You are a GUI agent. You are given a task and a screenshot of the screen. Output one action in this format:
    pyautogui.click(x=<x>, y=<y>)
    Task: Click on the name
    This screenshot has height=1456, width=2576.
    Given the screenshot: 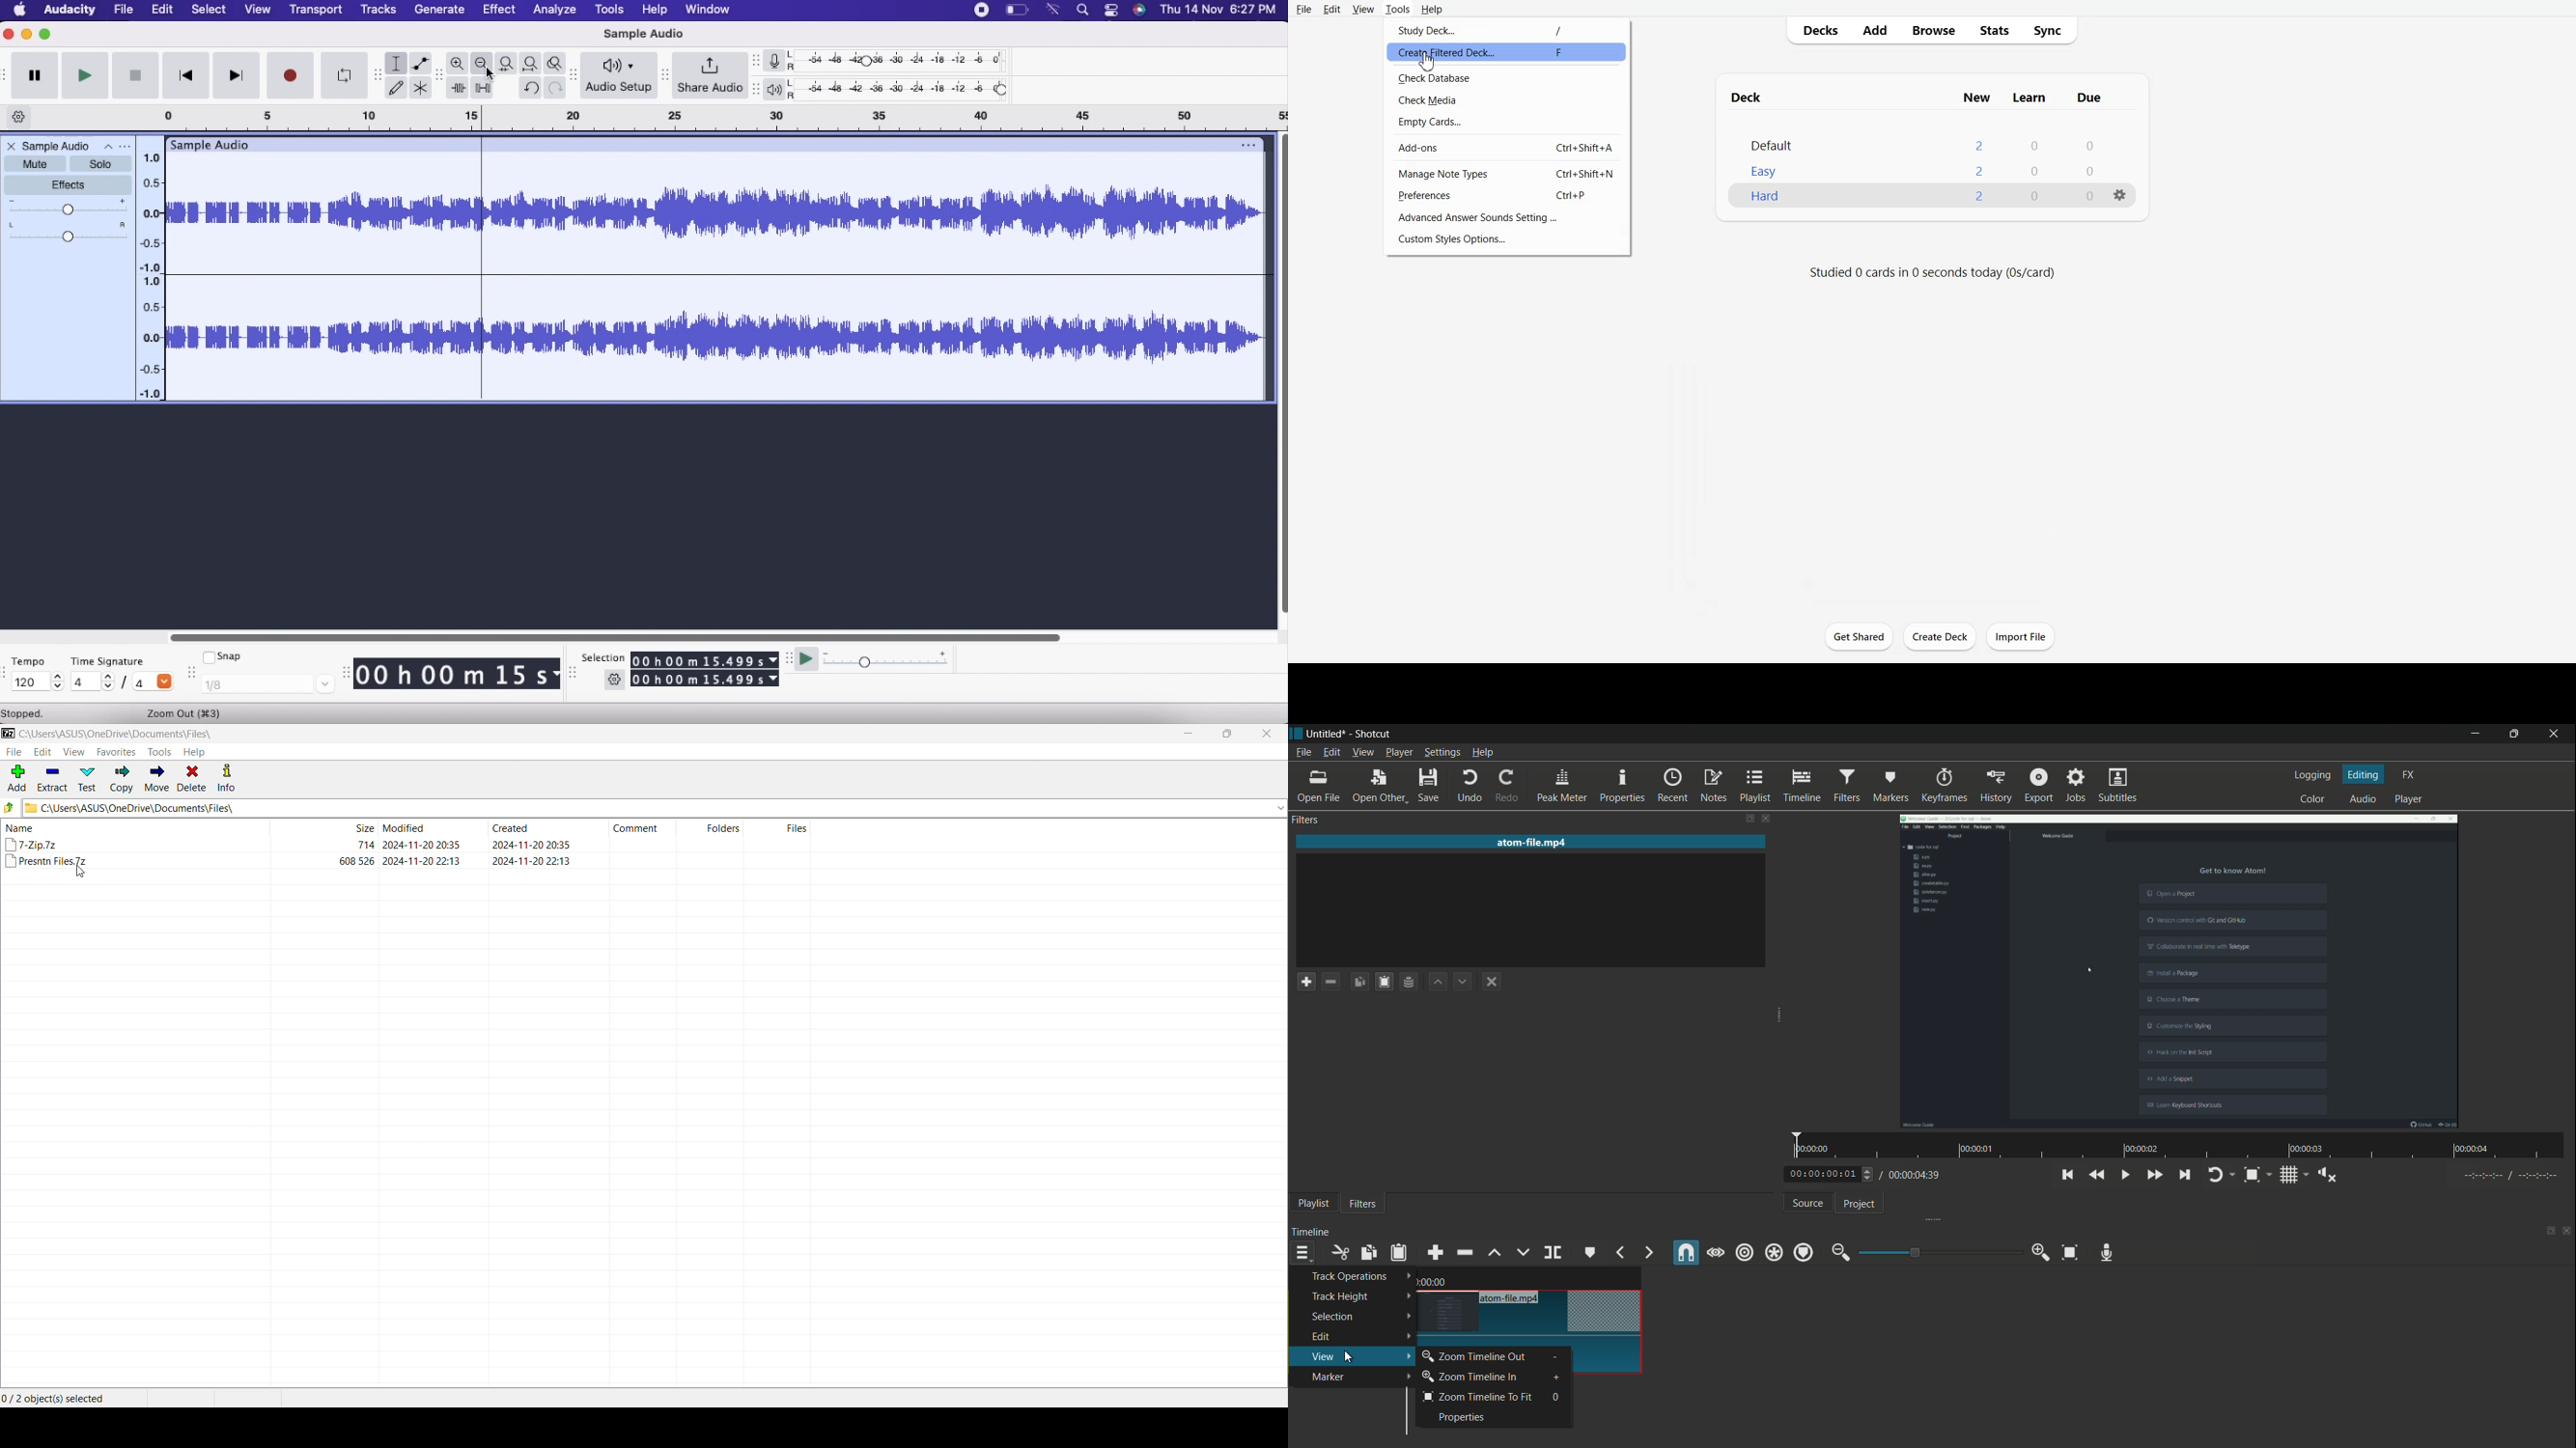 What is the action you would take?
    pyautogui.click(x=20, y=828)
    